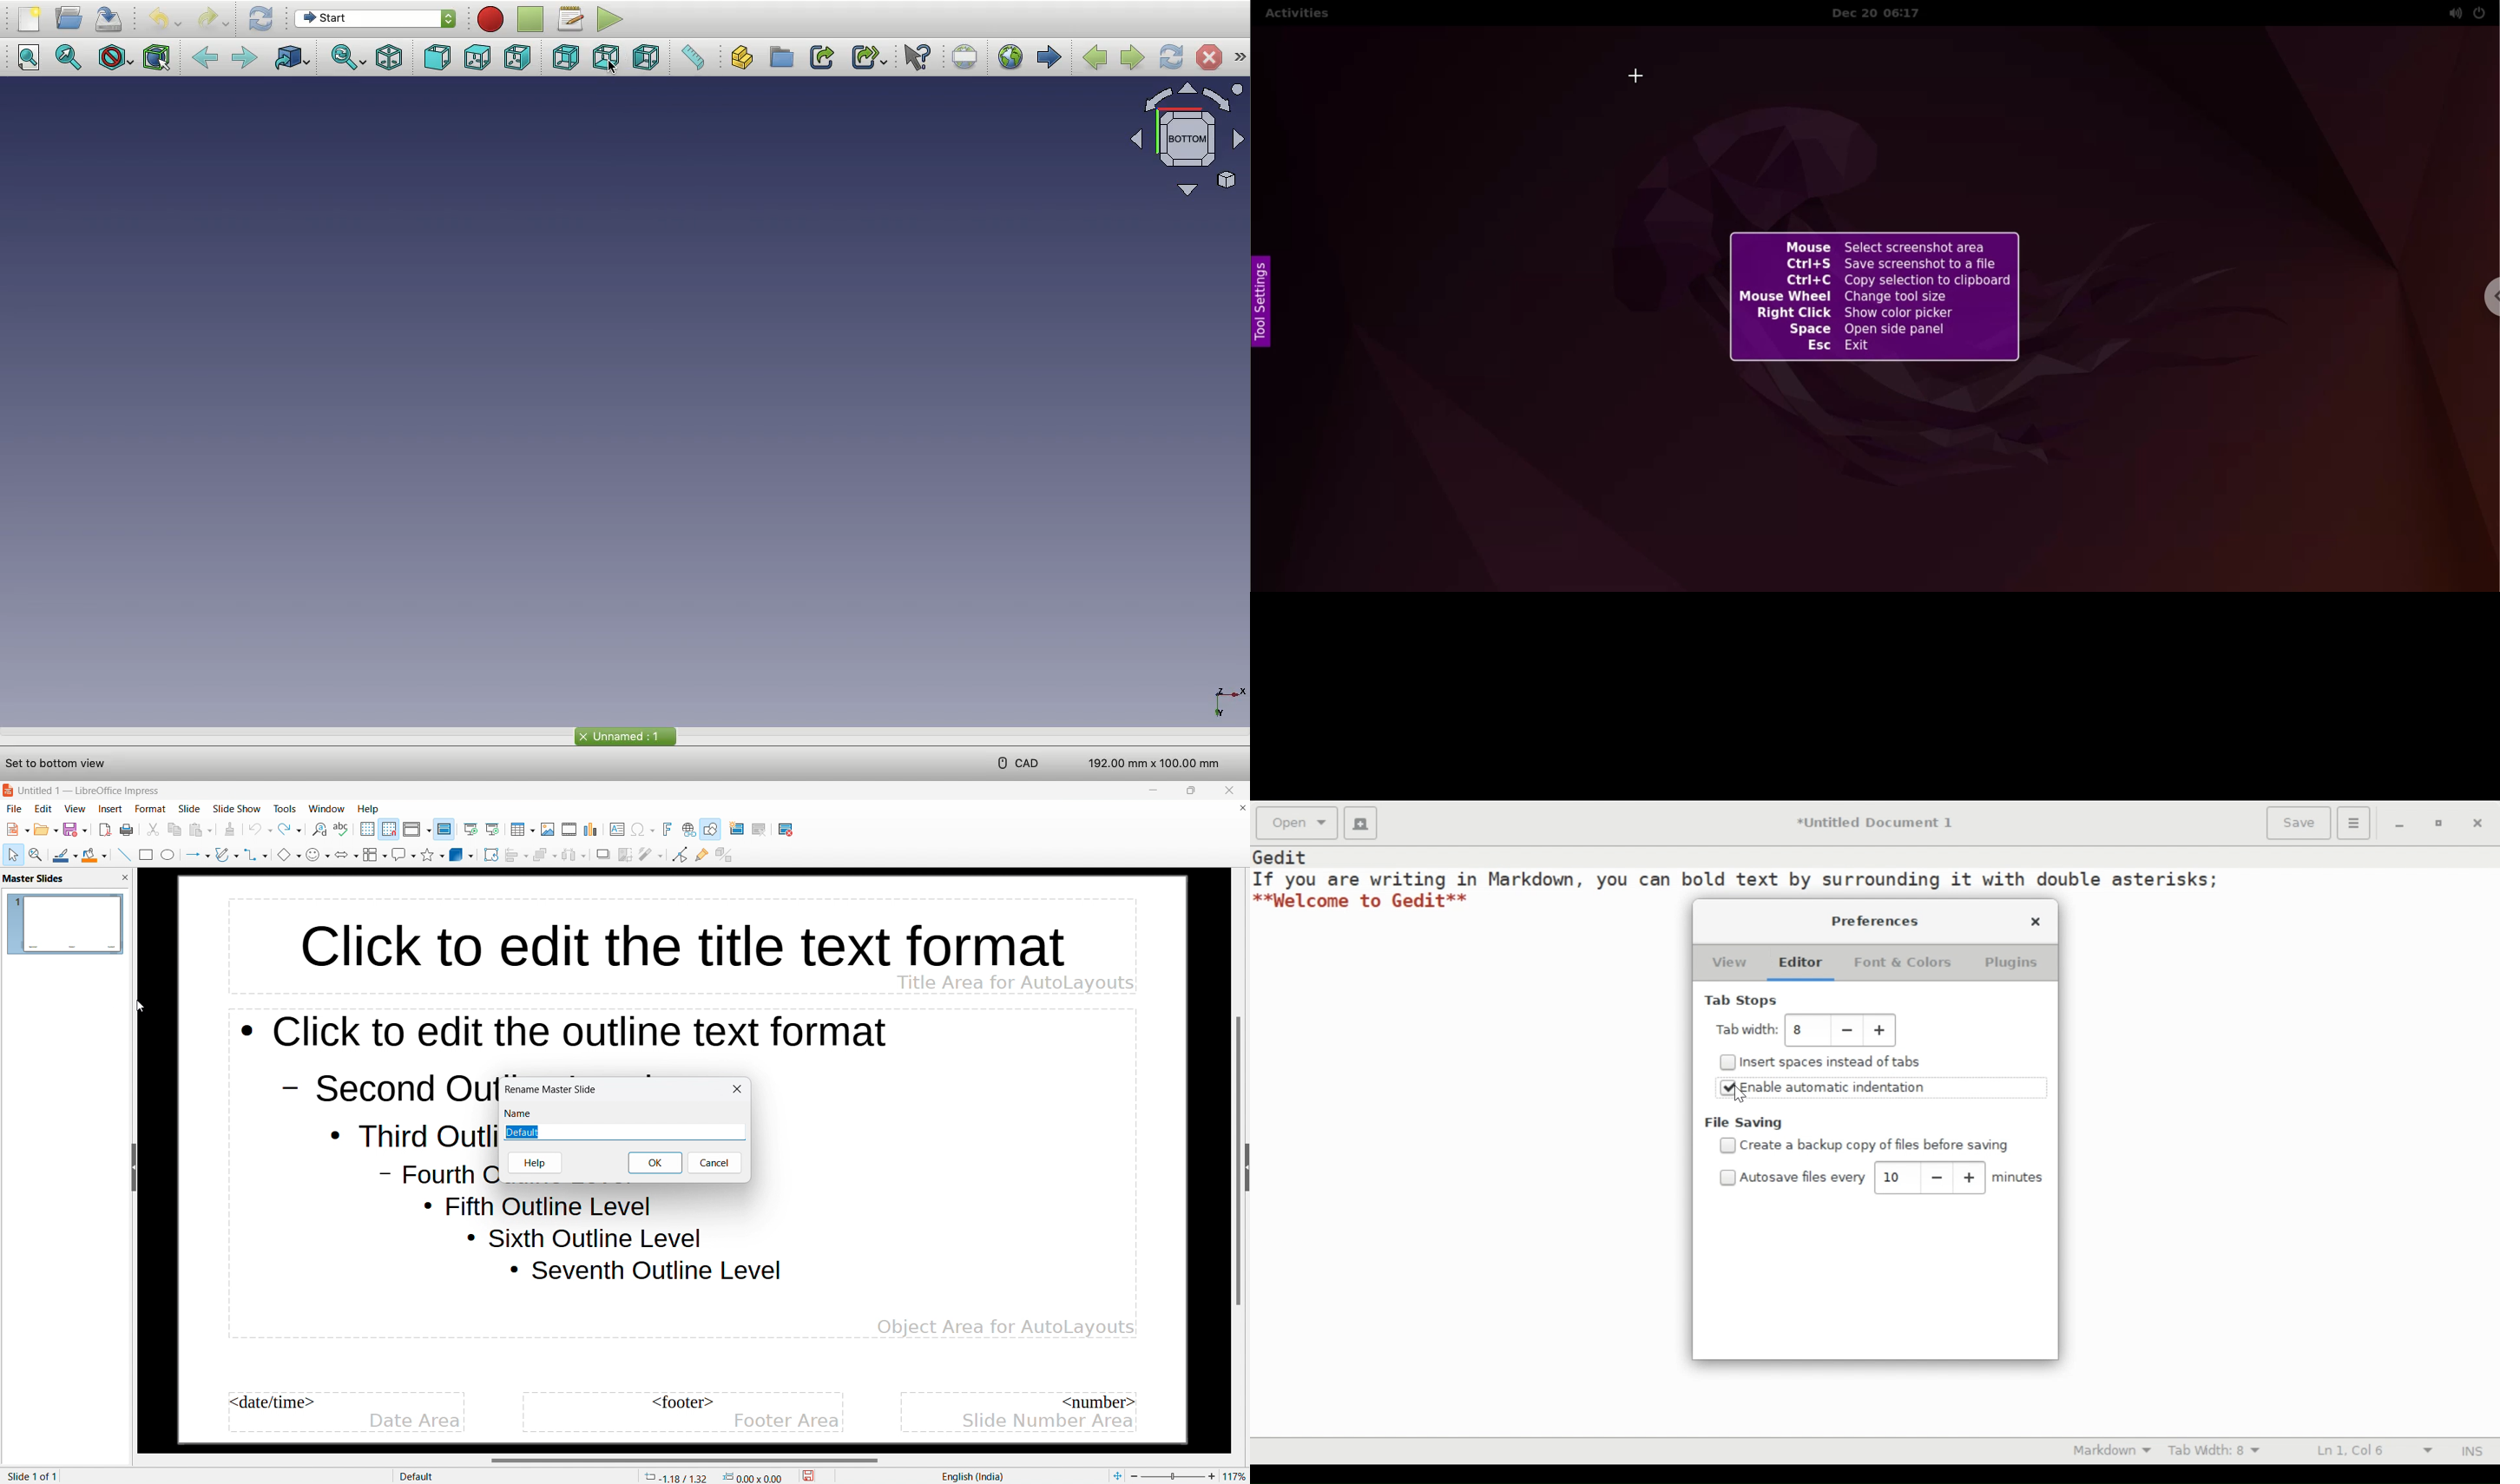 The image size is (2520, 1484). I want to click on open, so click(46, 829).